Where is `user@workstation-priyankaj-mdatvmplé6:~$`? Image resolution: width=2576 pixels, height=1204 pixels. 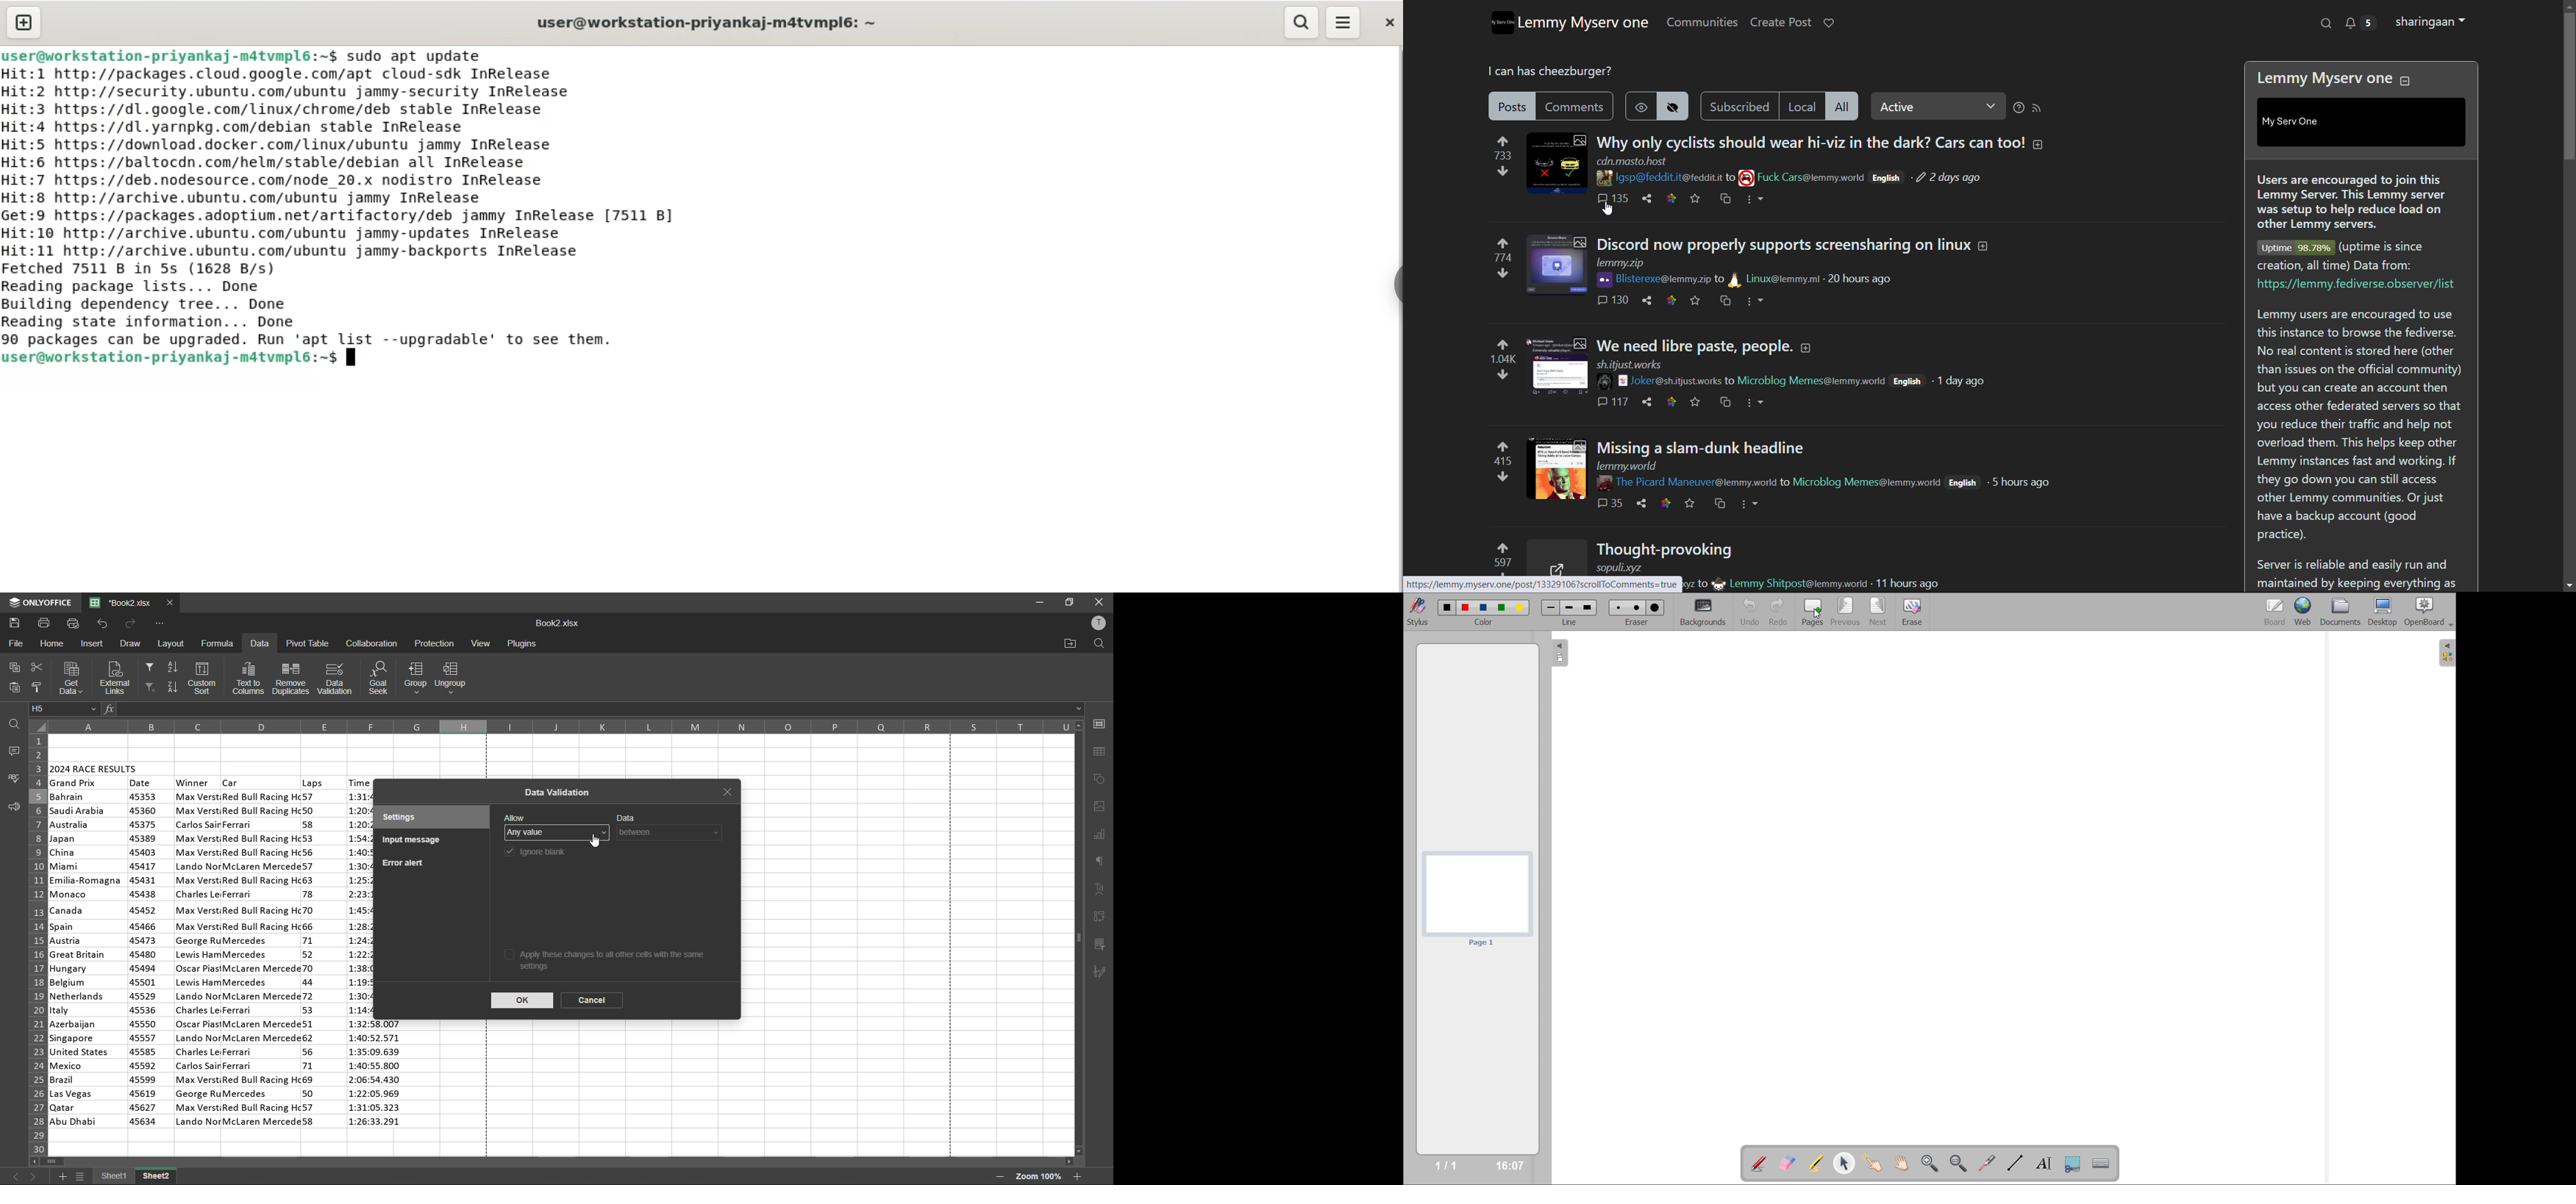
user@workstation-priyankaj-mdatvmplé6:~$ is located at coordinates (172, 55).